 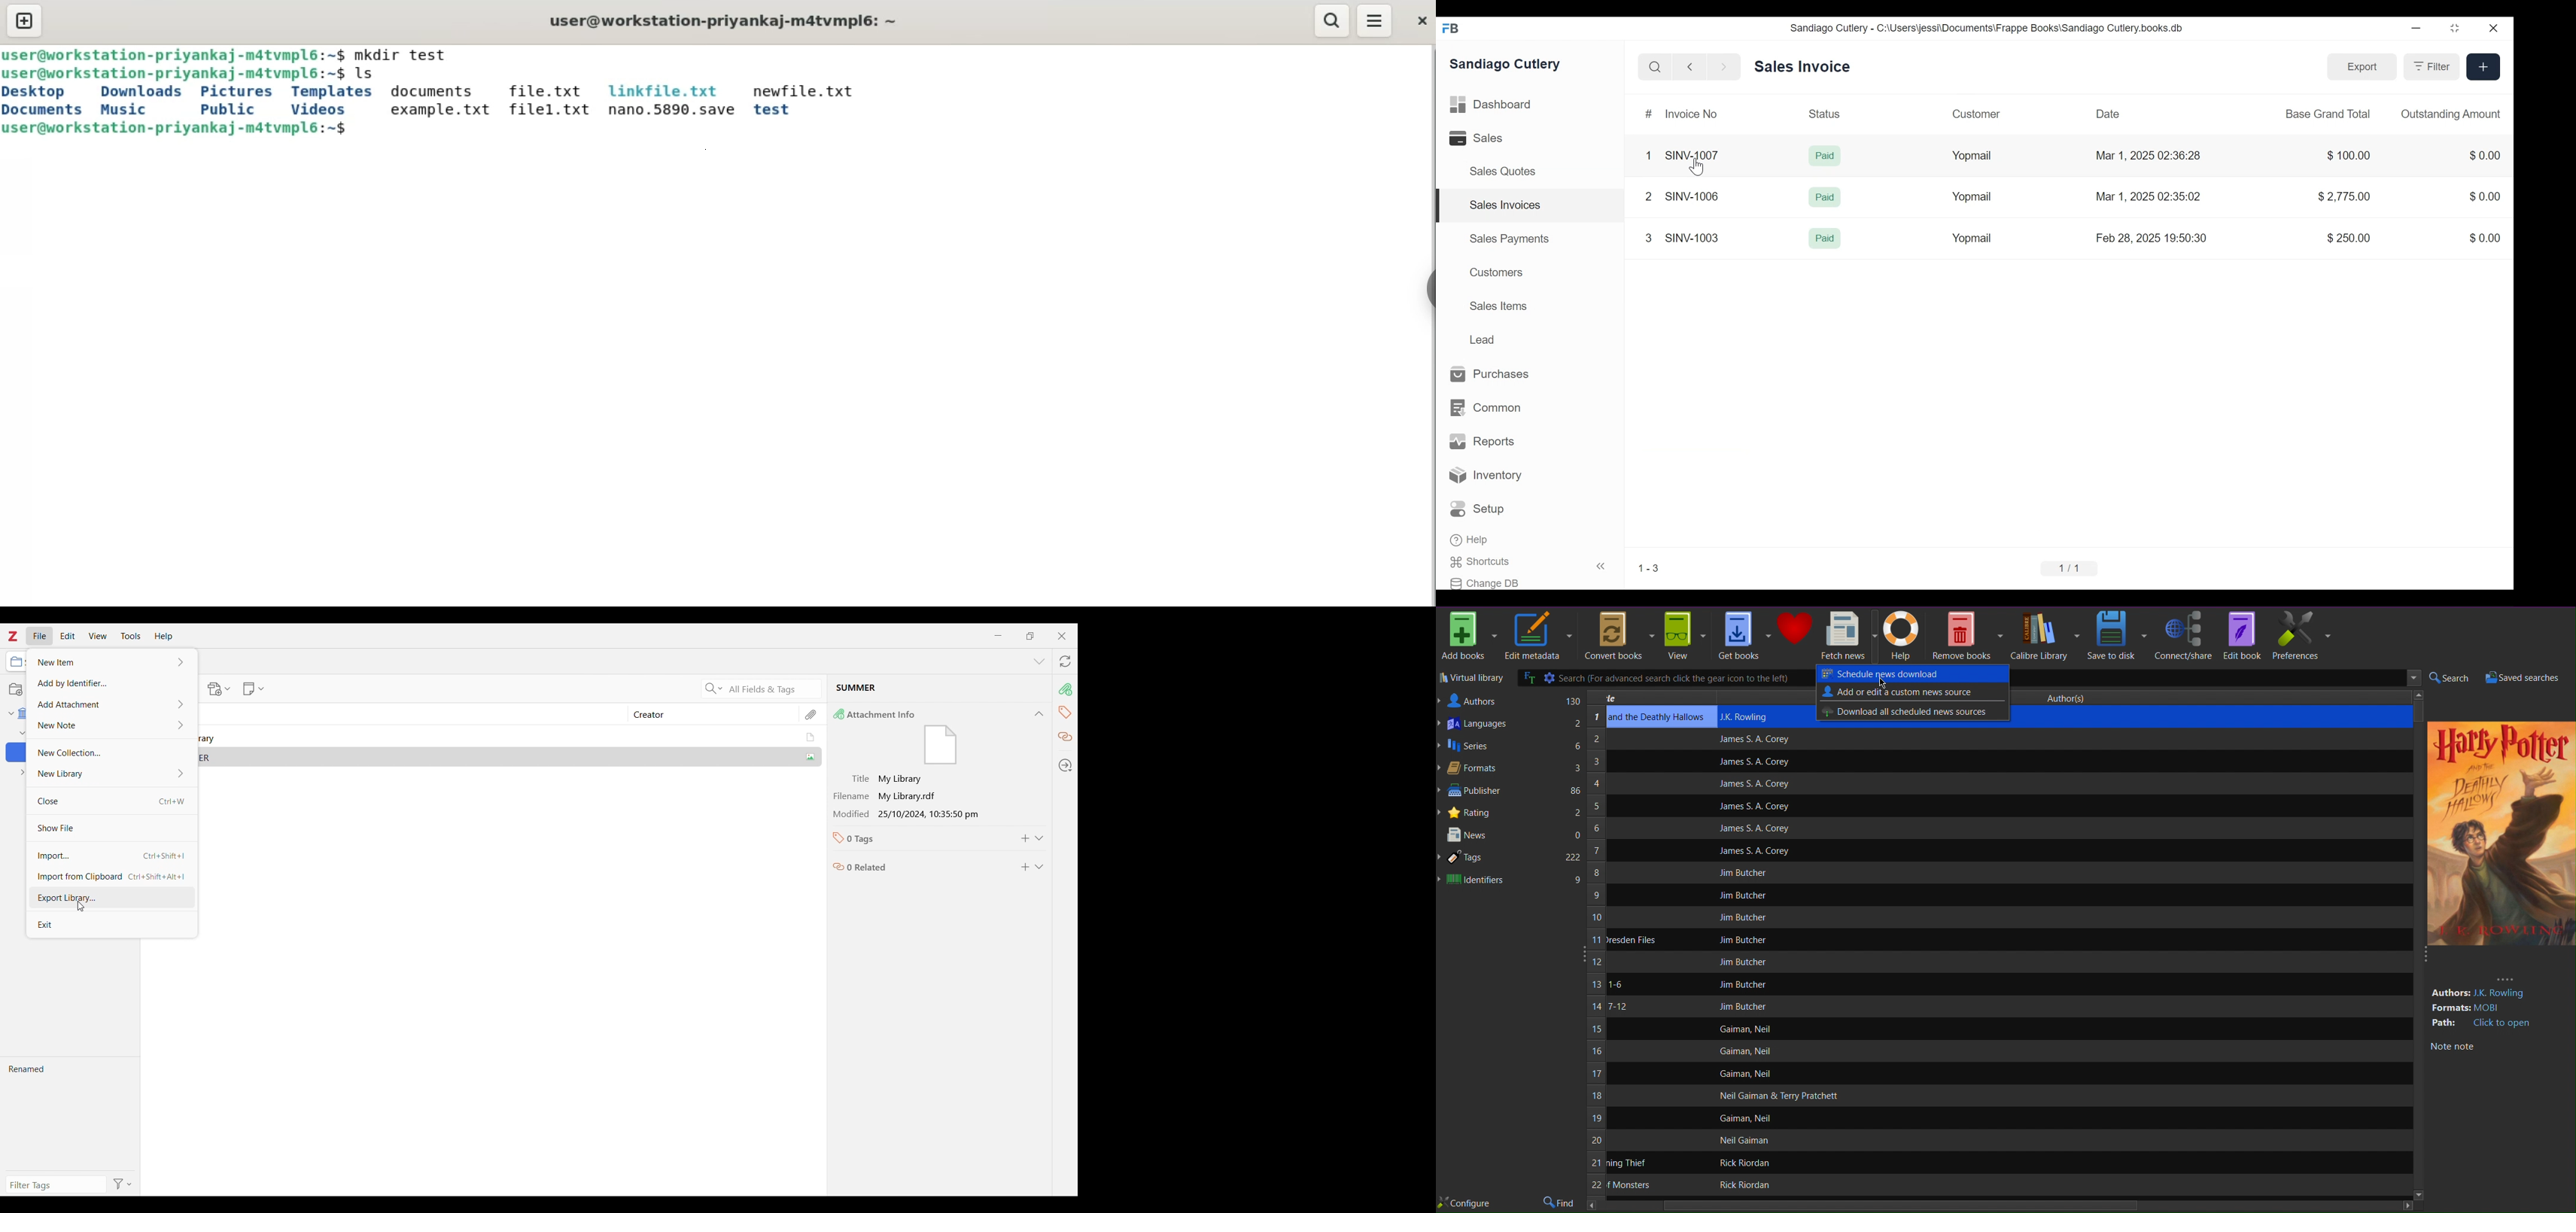 I want to click on Customers, so click(x=1498, y=272).